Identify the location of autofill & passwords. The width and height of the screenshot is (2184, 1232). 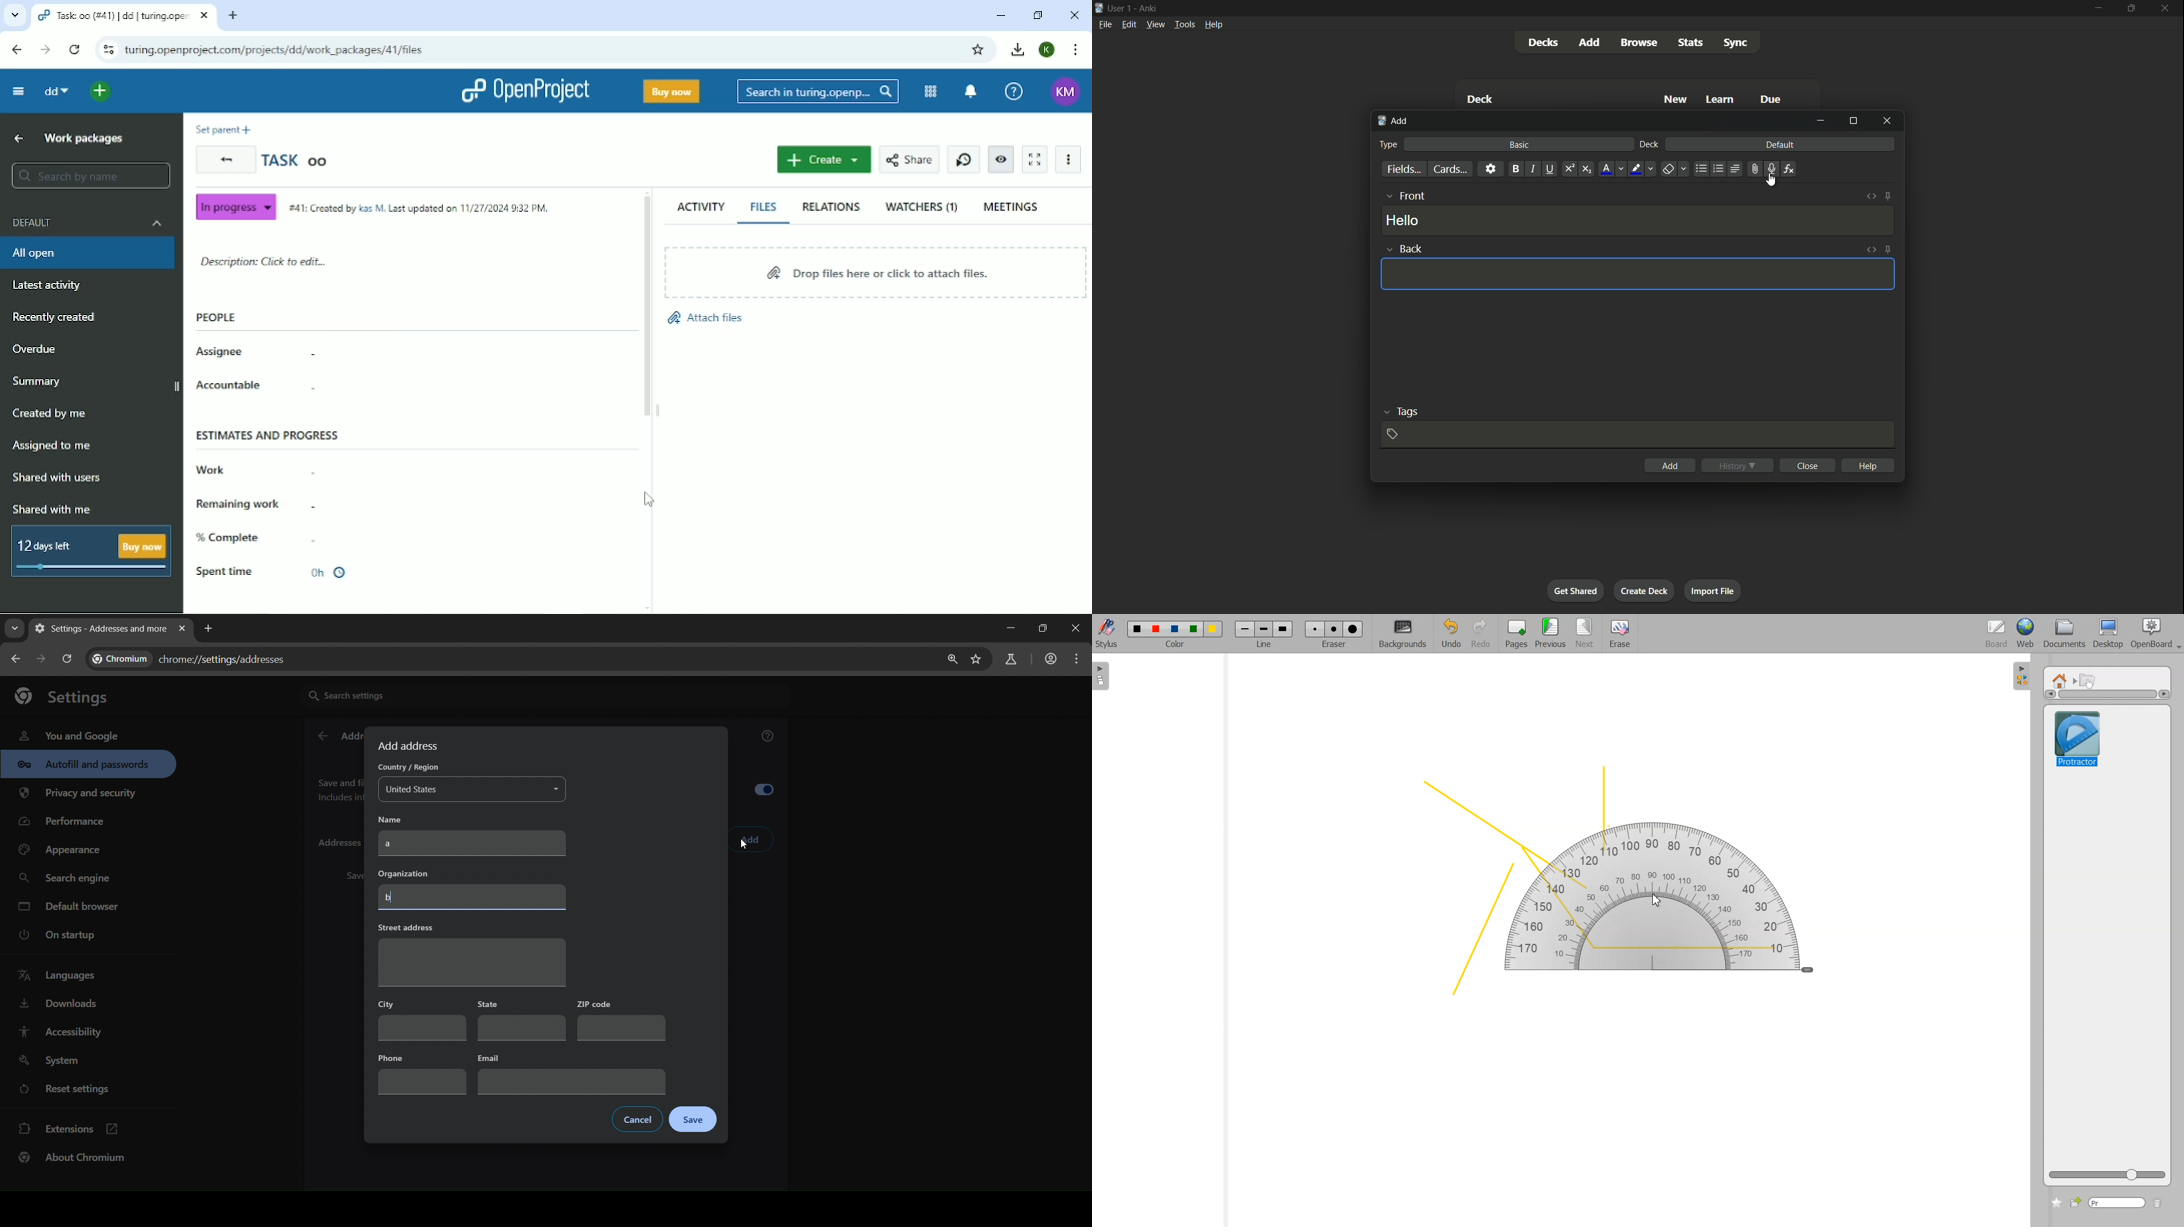
(88, 764).